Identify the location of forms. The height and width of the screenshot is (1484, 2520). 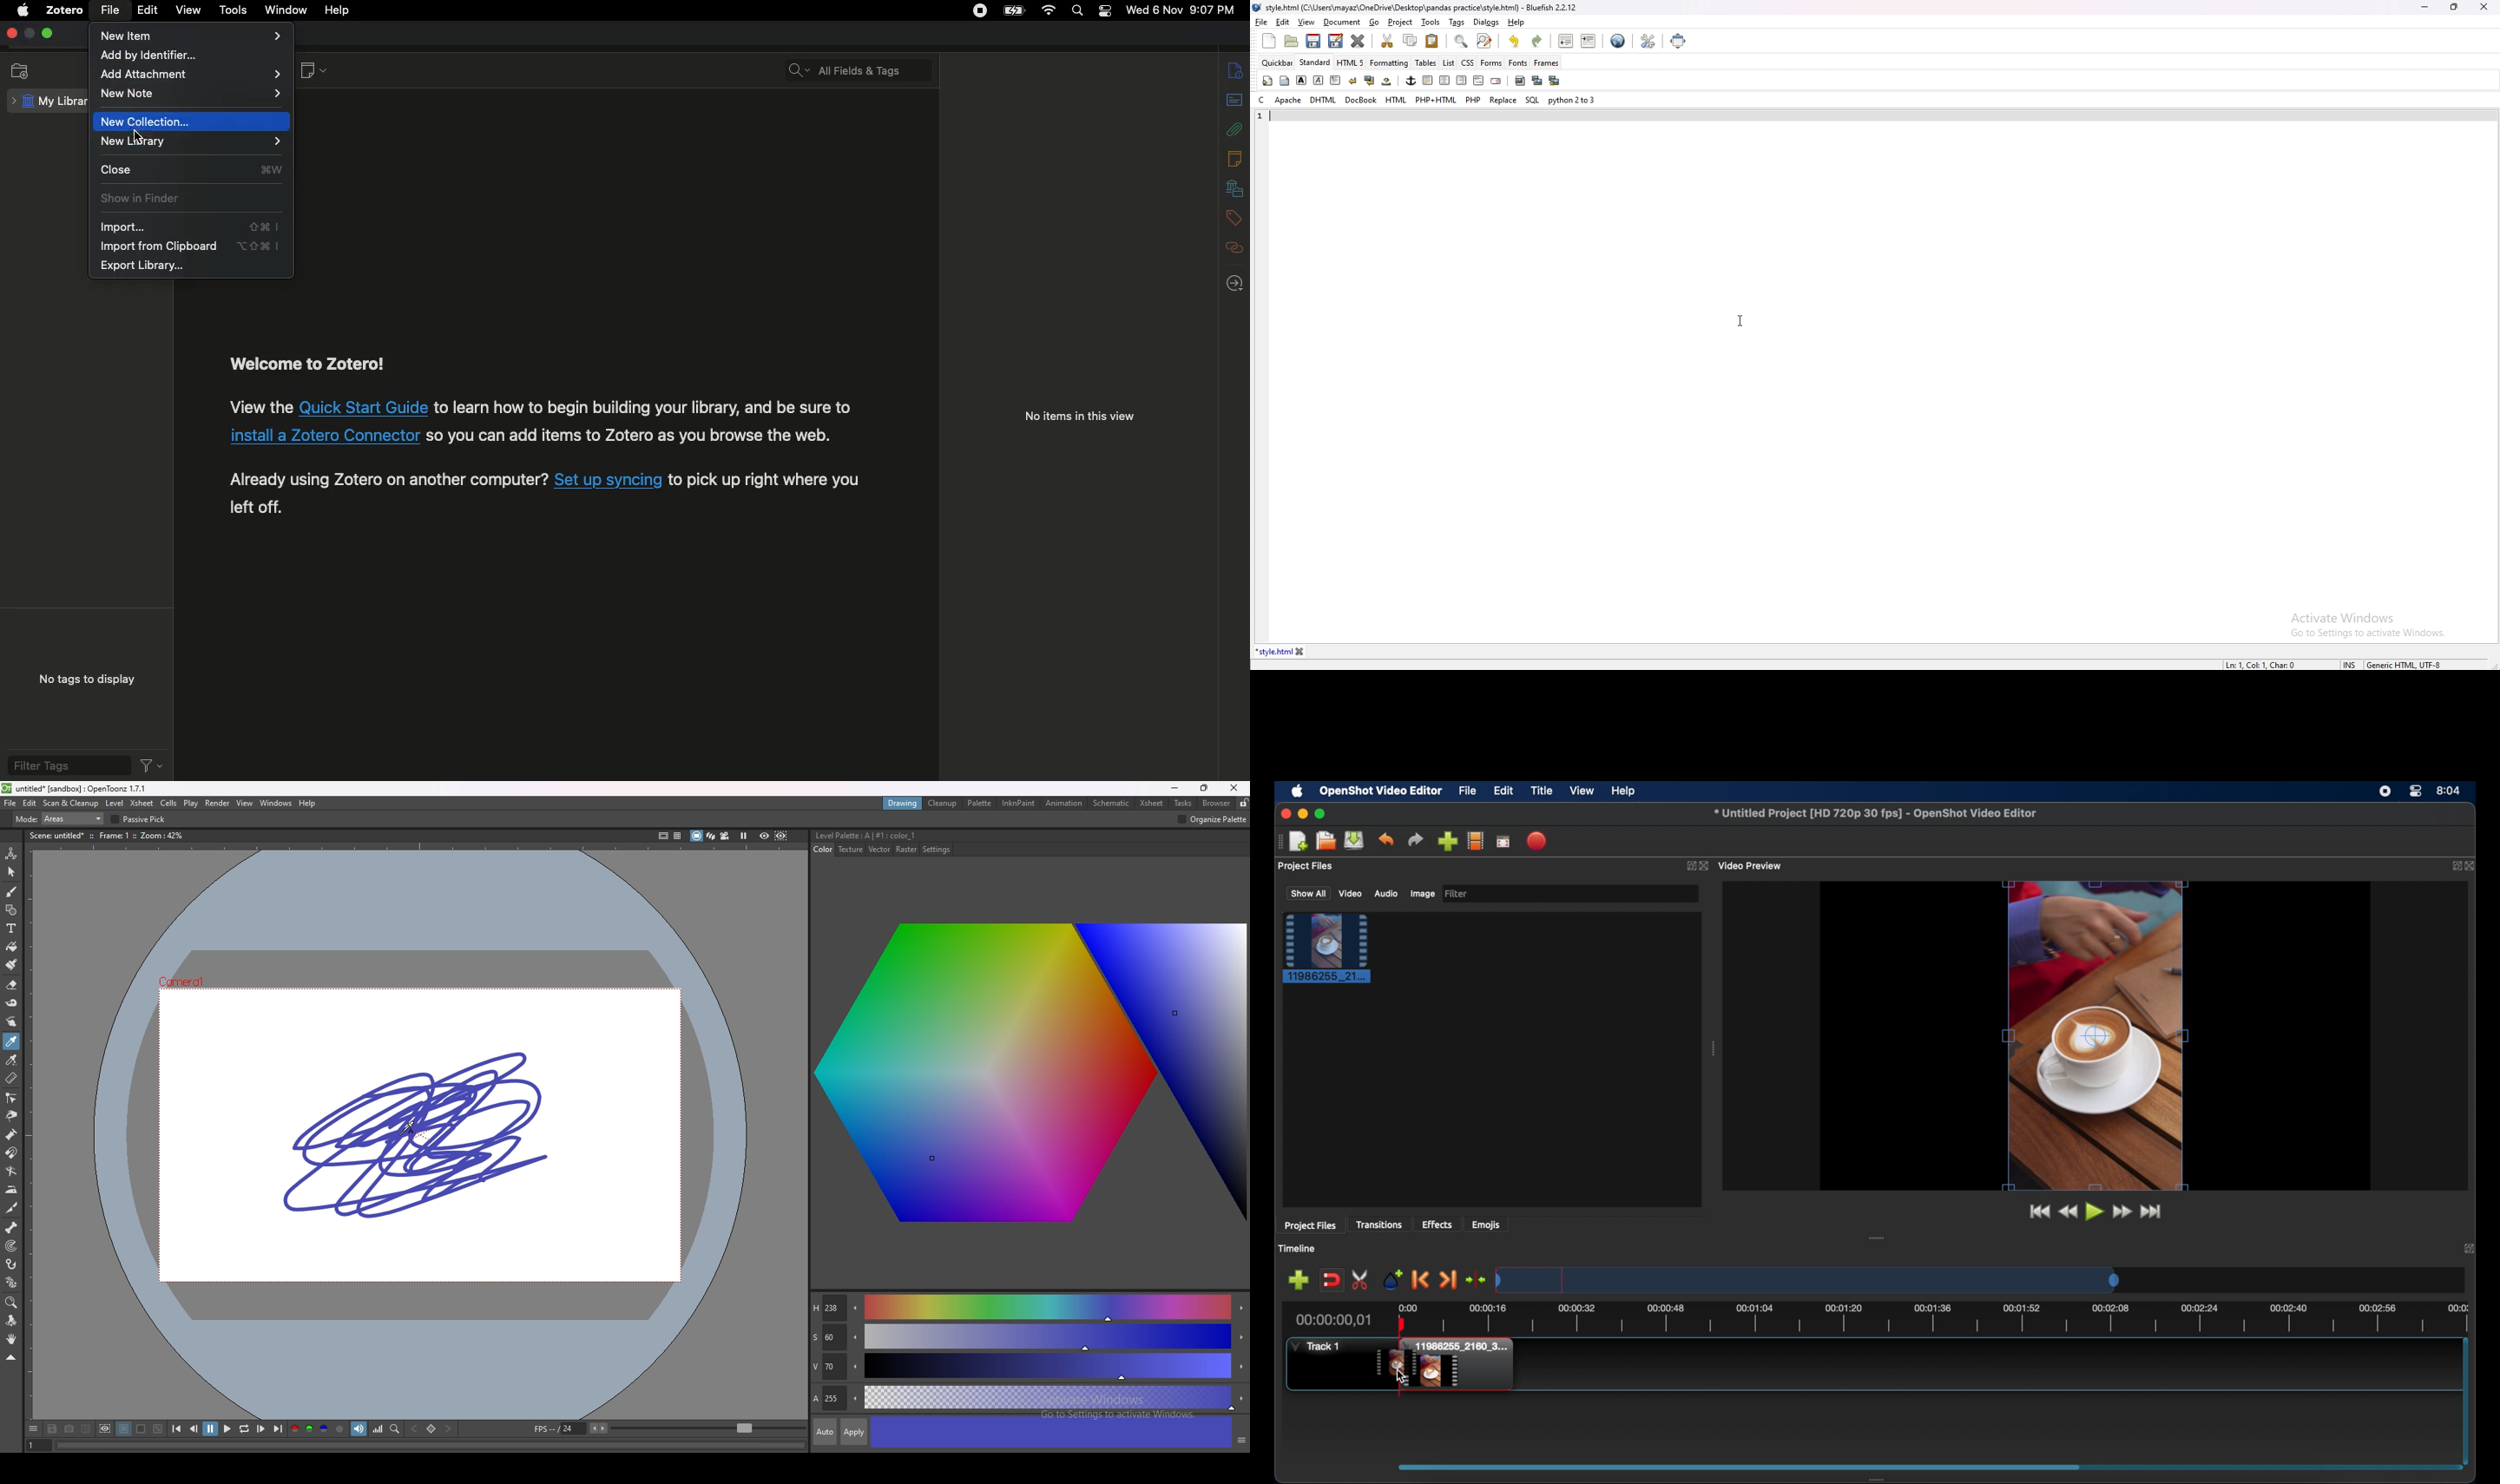
(1492, 62).